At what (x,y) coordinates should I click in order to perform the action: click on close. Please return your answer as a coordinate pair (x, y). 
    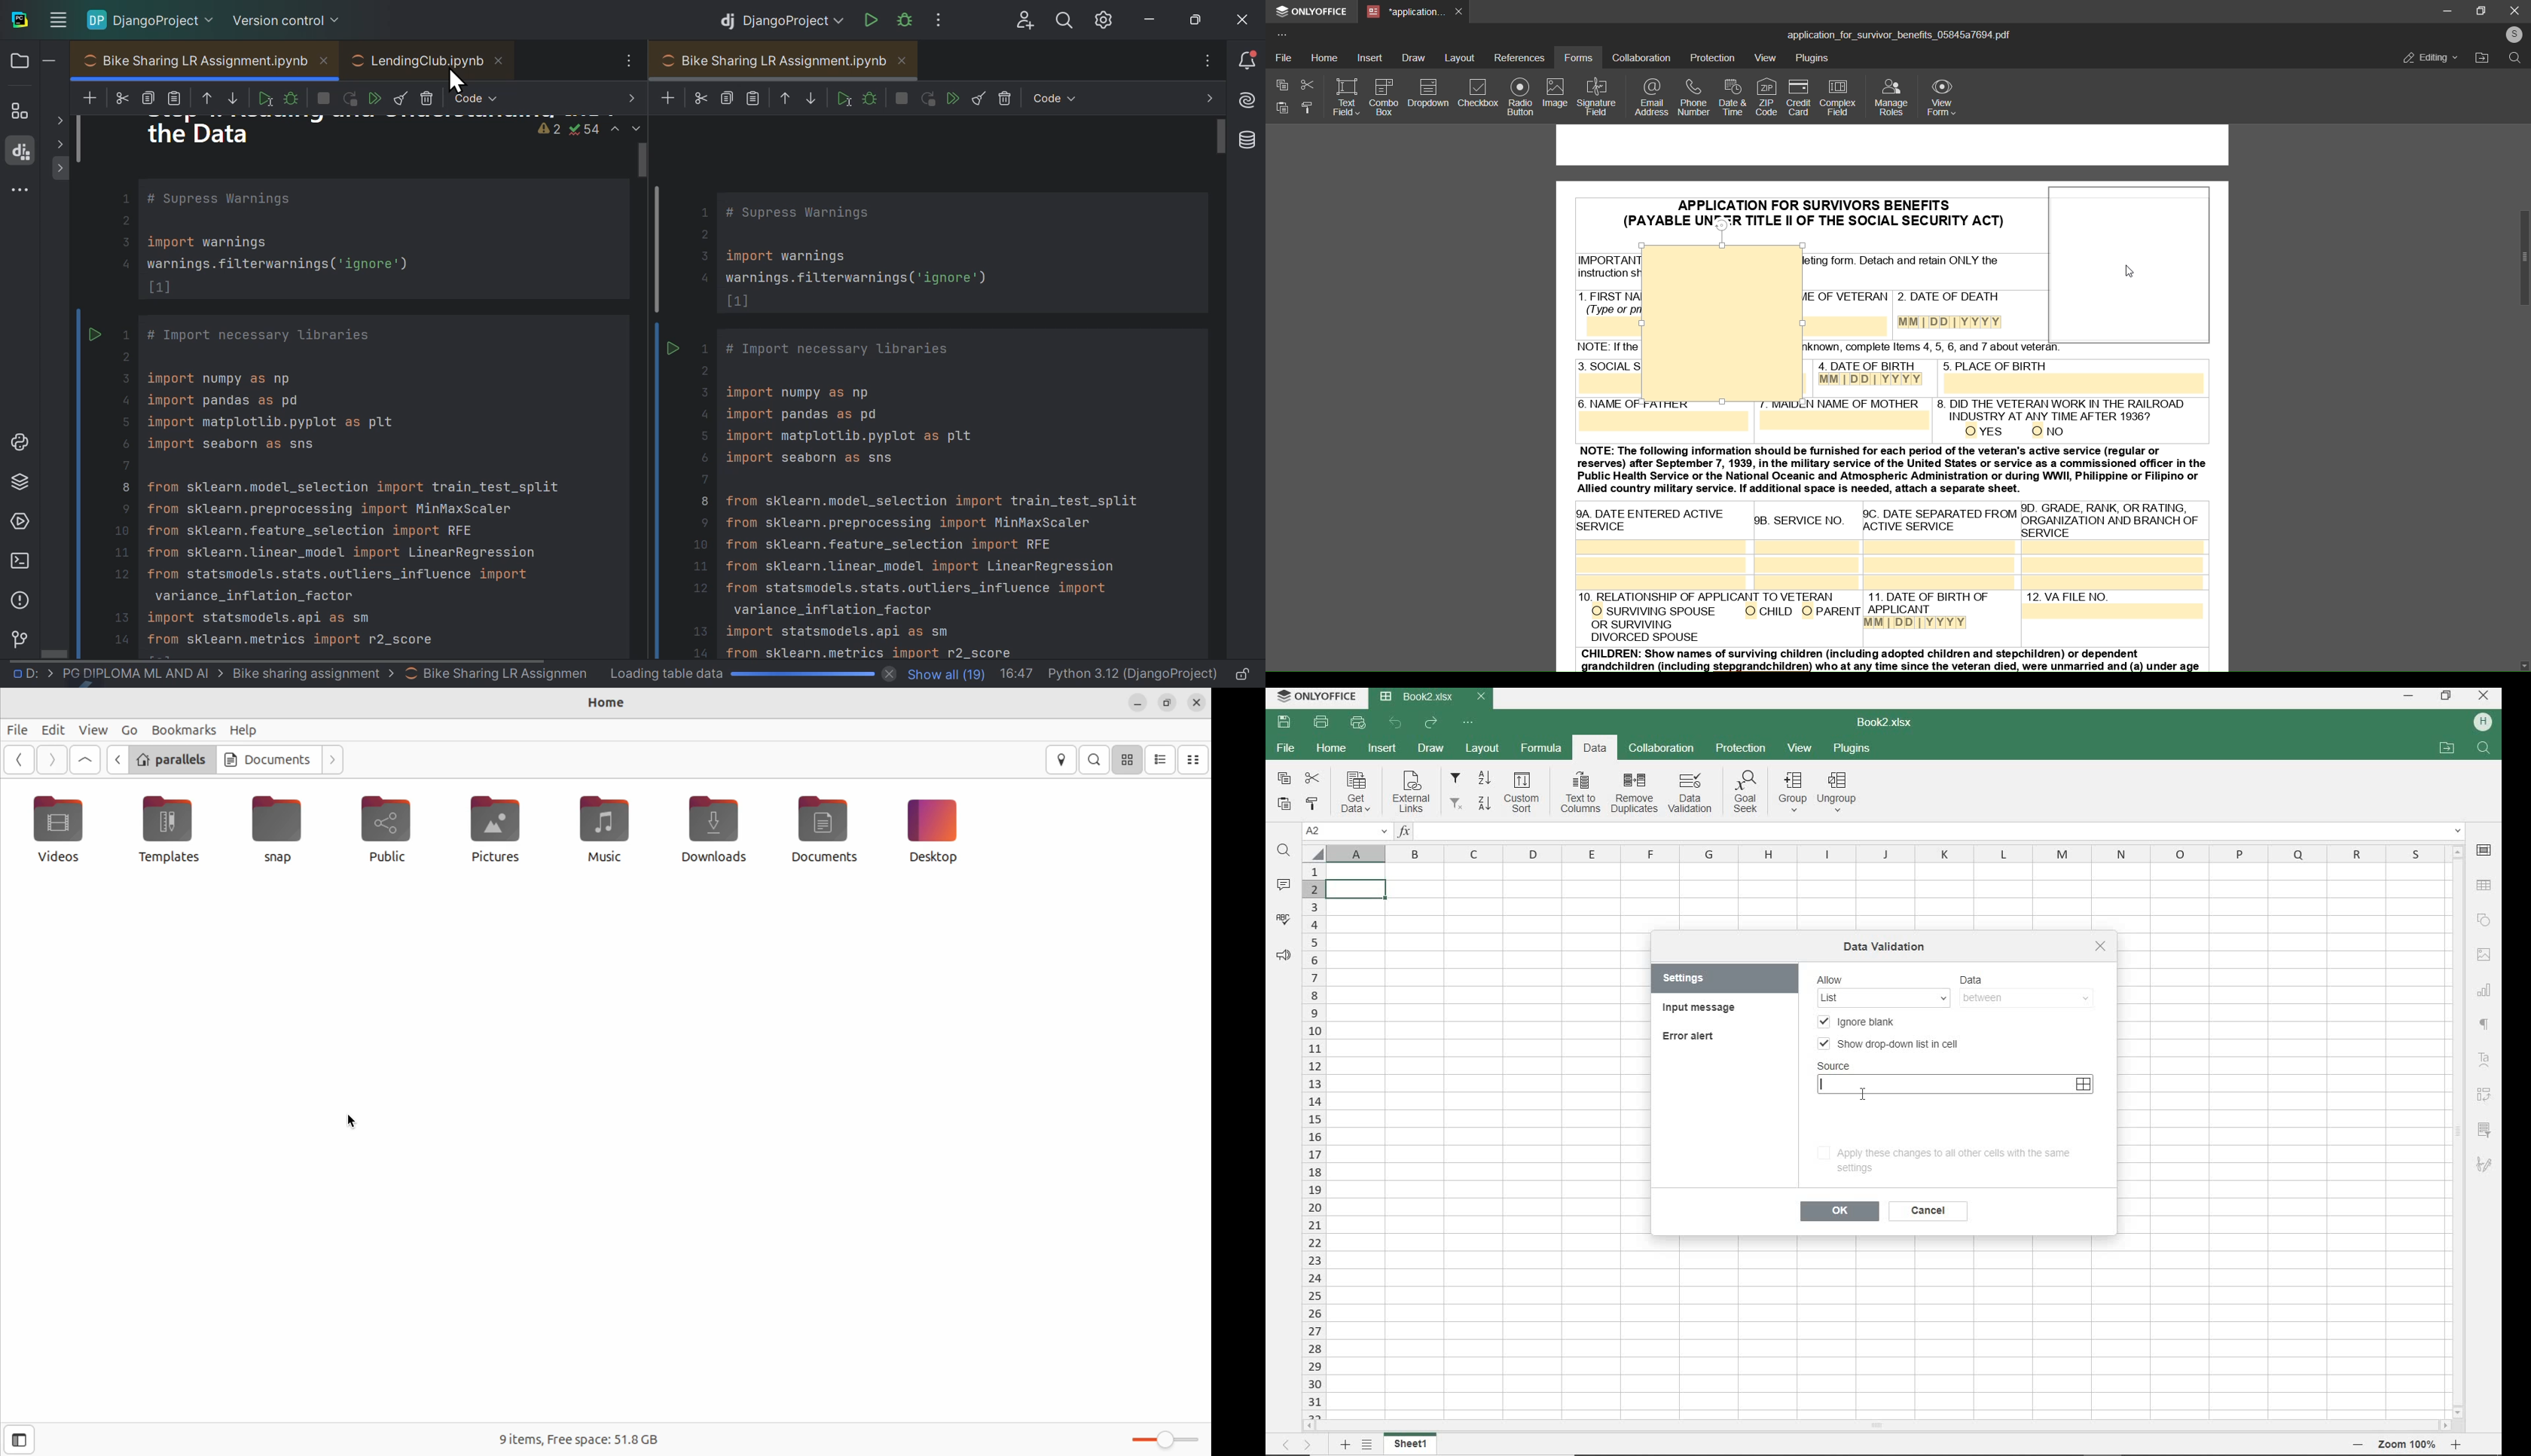
    Looking at the image, I should click on (1242, 16).